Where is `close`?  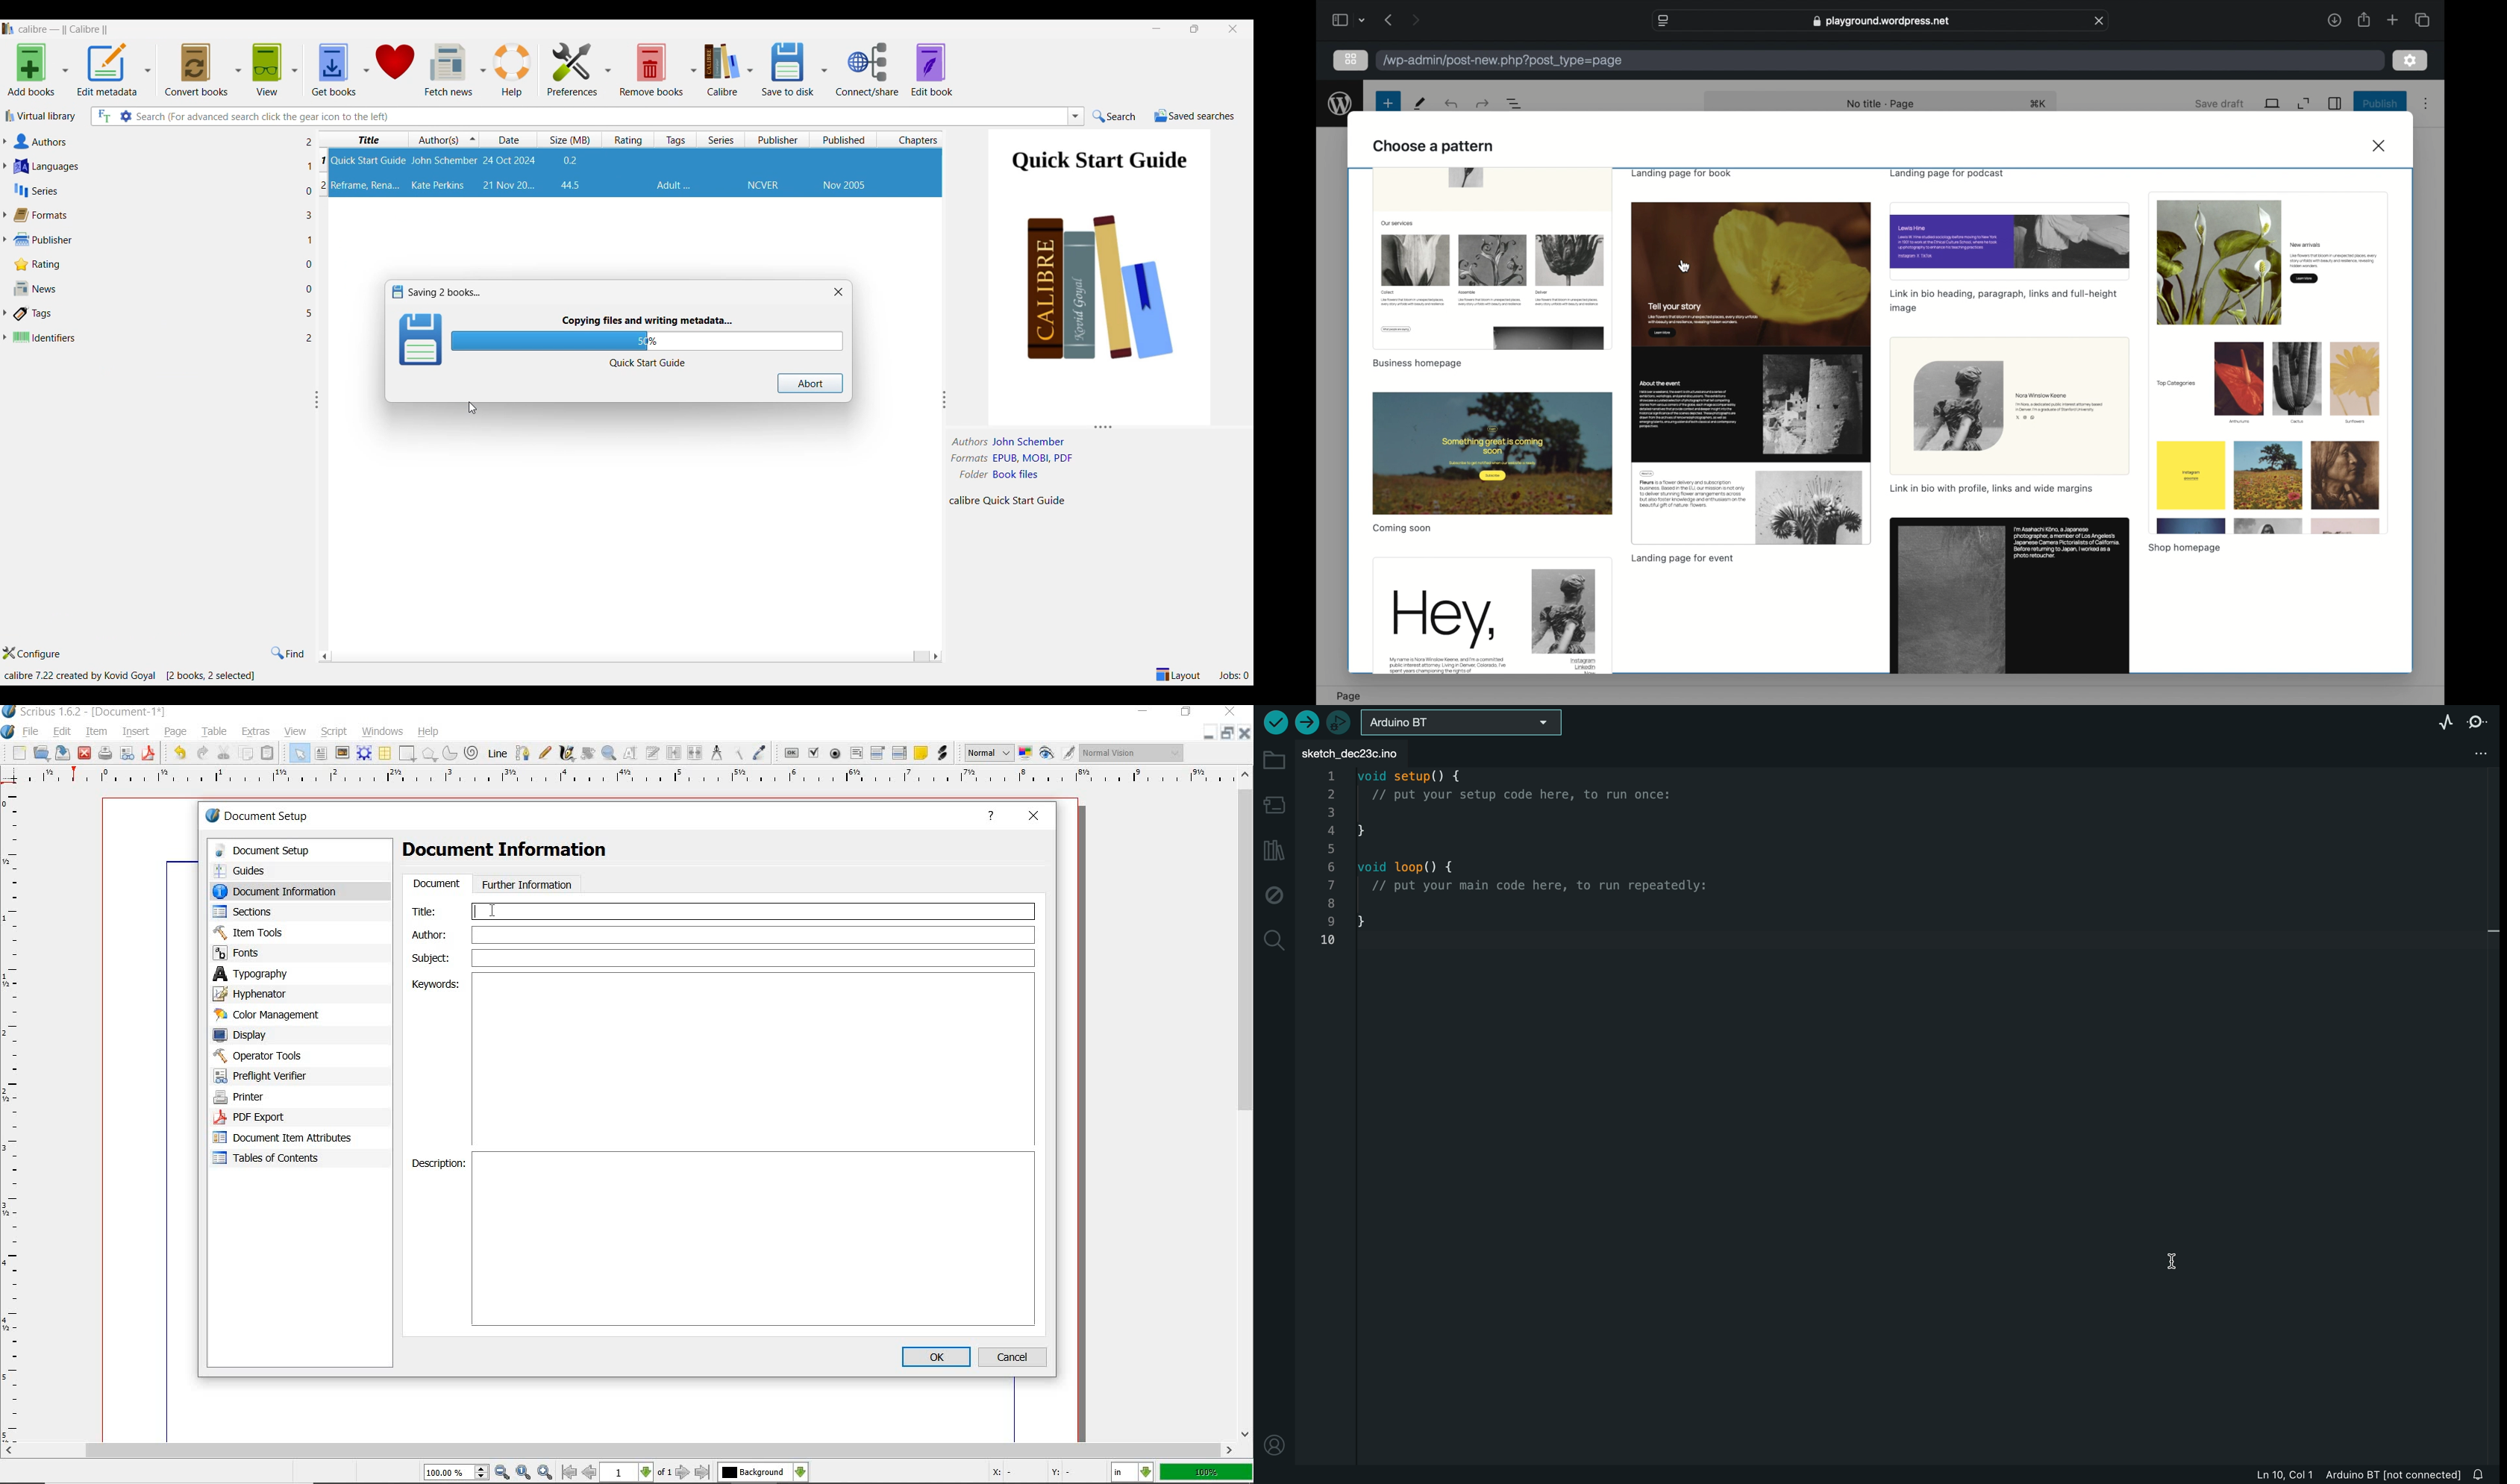 close is located at coordinates (2380, 146).